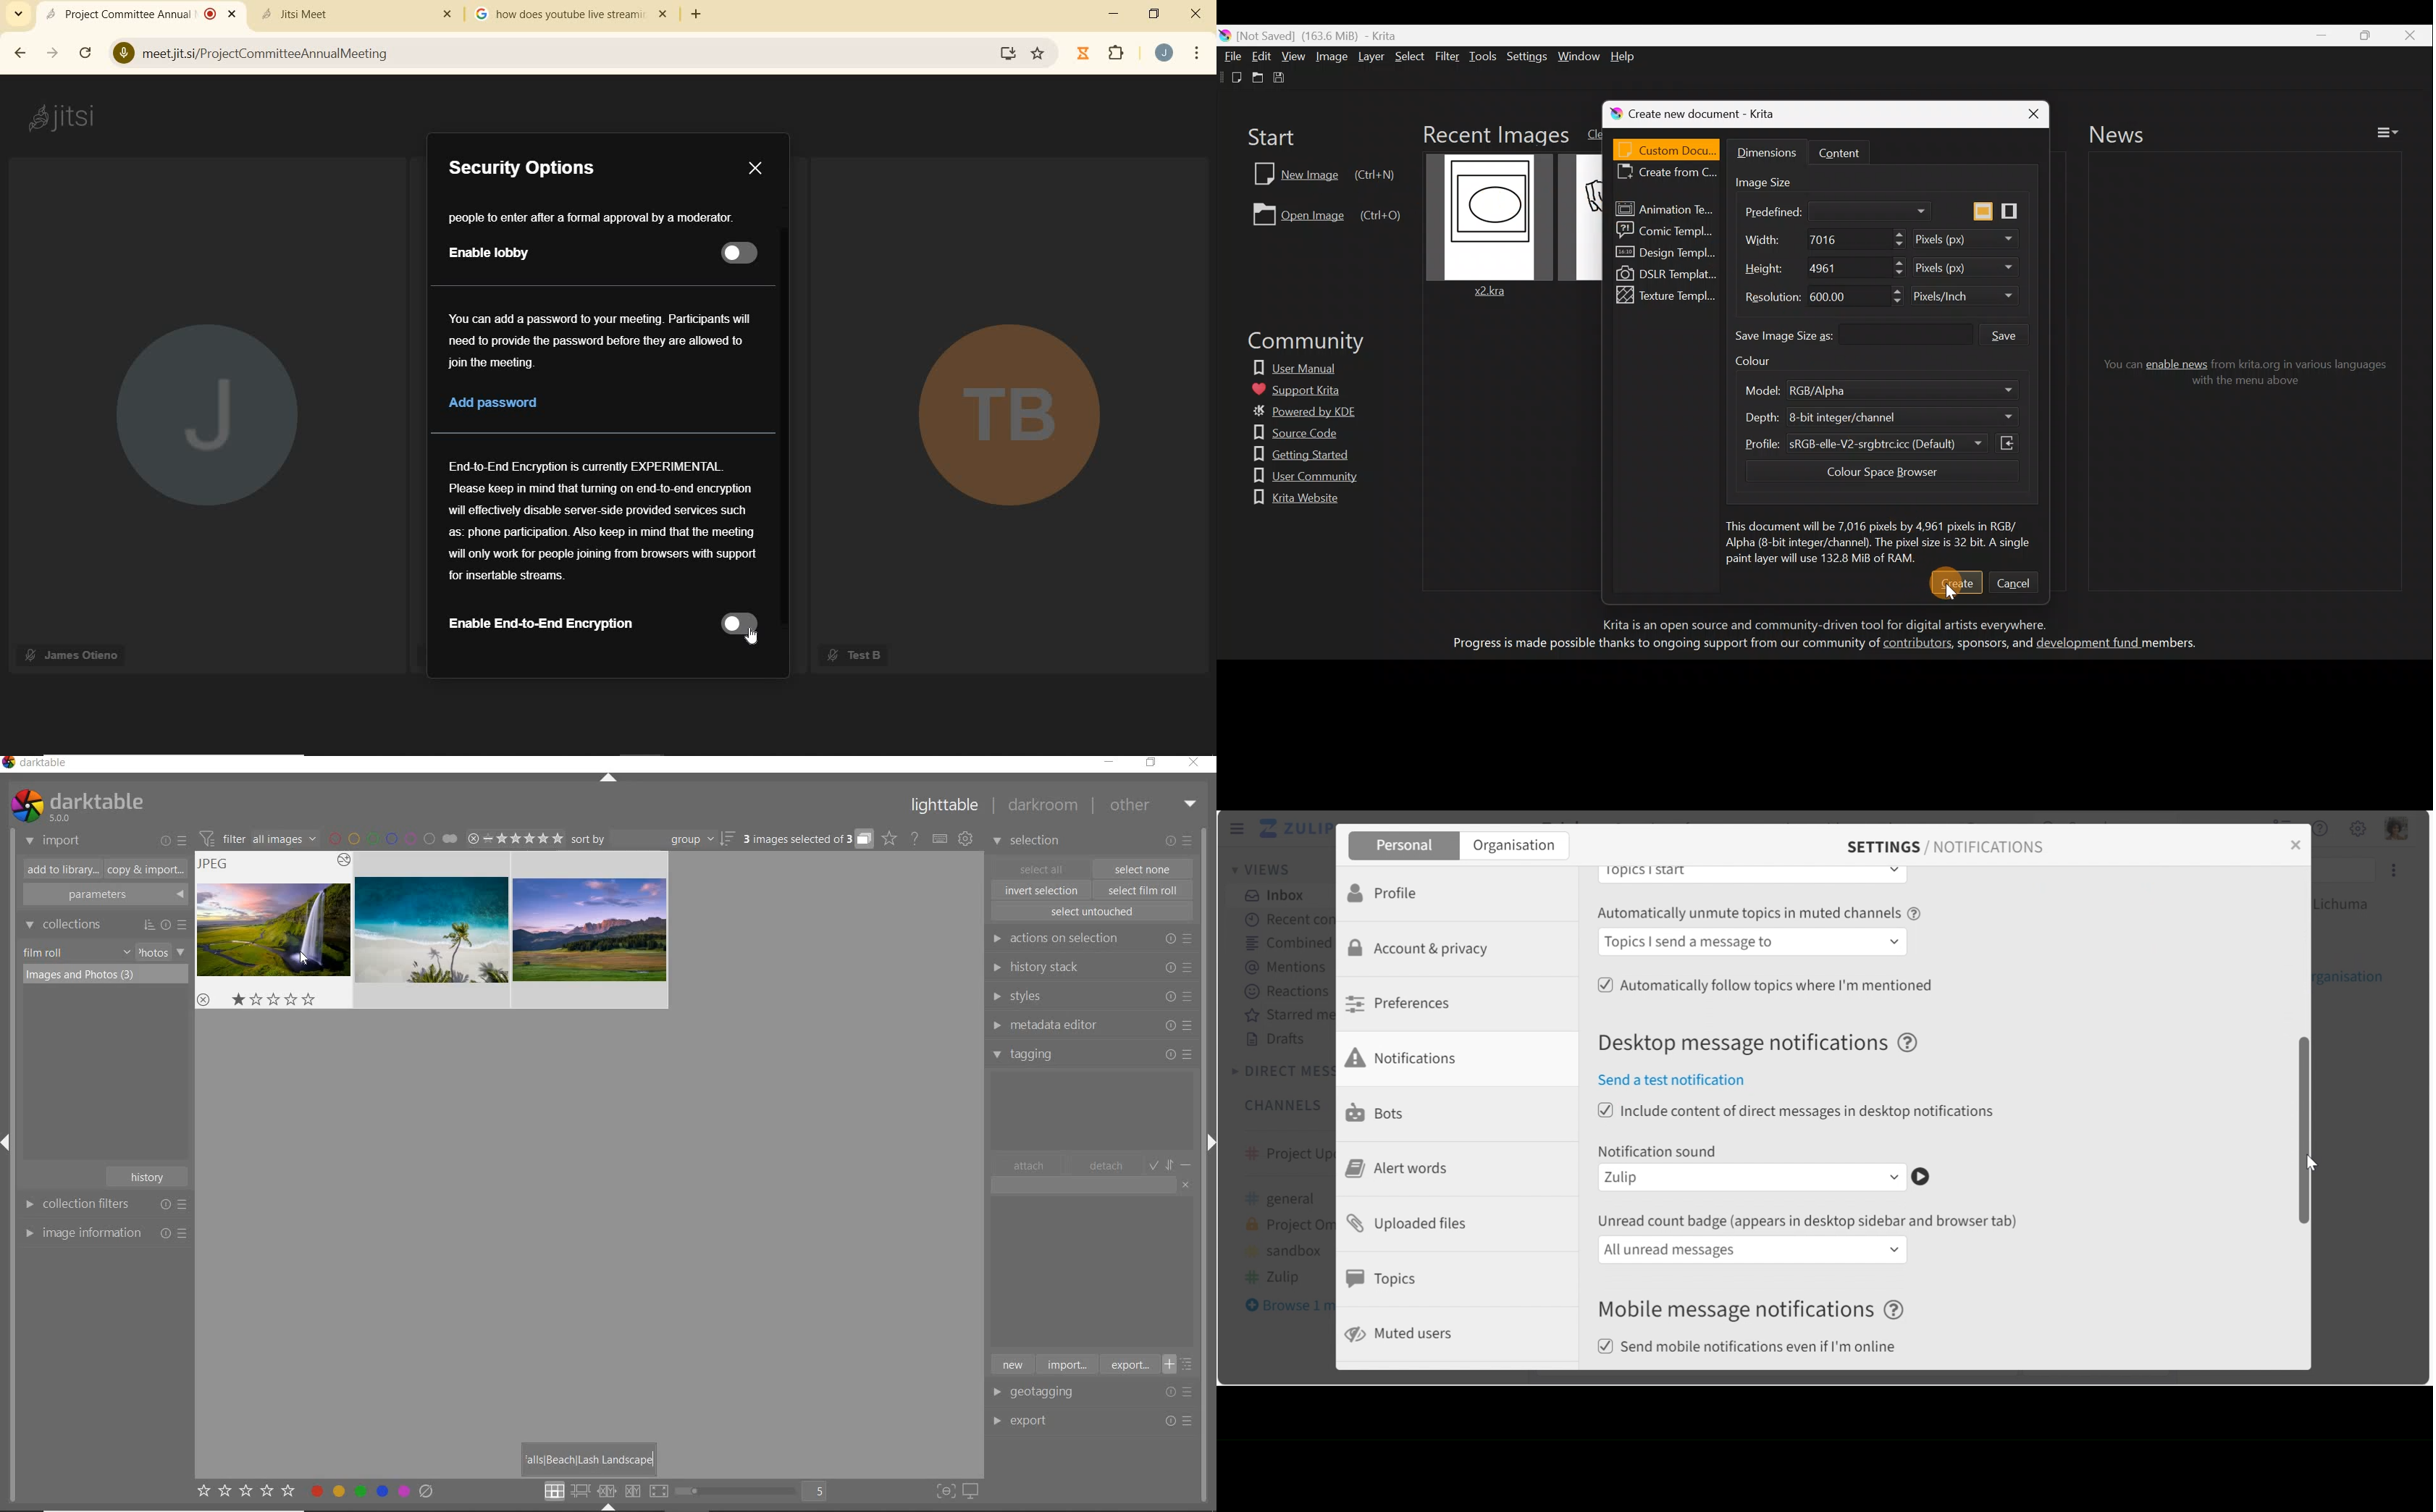 Image resolution: width=2436 pixels, height=1512 pixels. I want to click on 600.00, so click(1830, 295).